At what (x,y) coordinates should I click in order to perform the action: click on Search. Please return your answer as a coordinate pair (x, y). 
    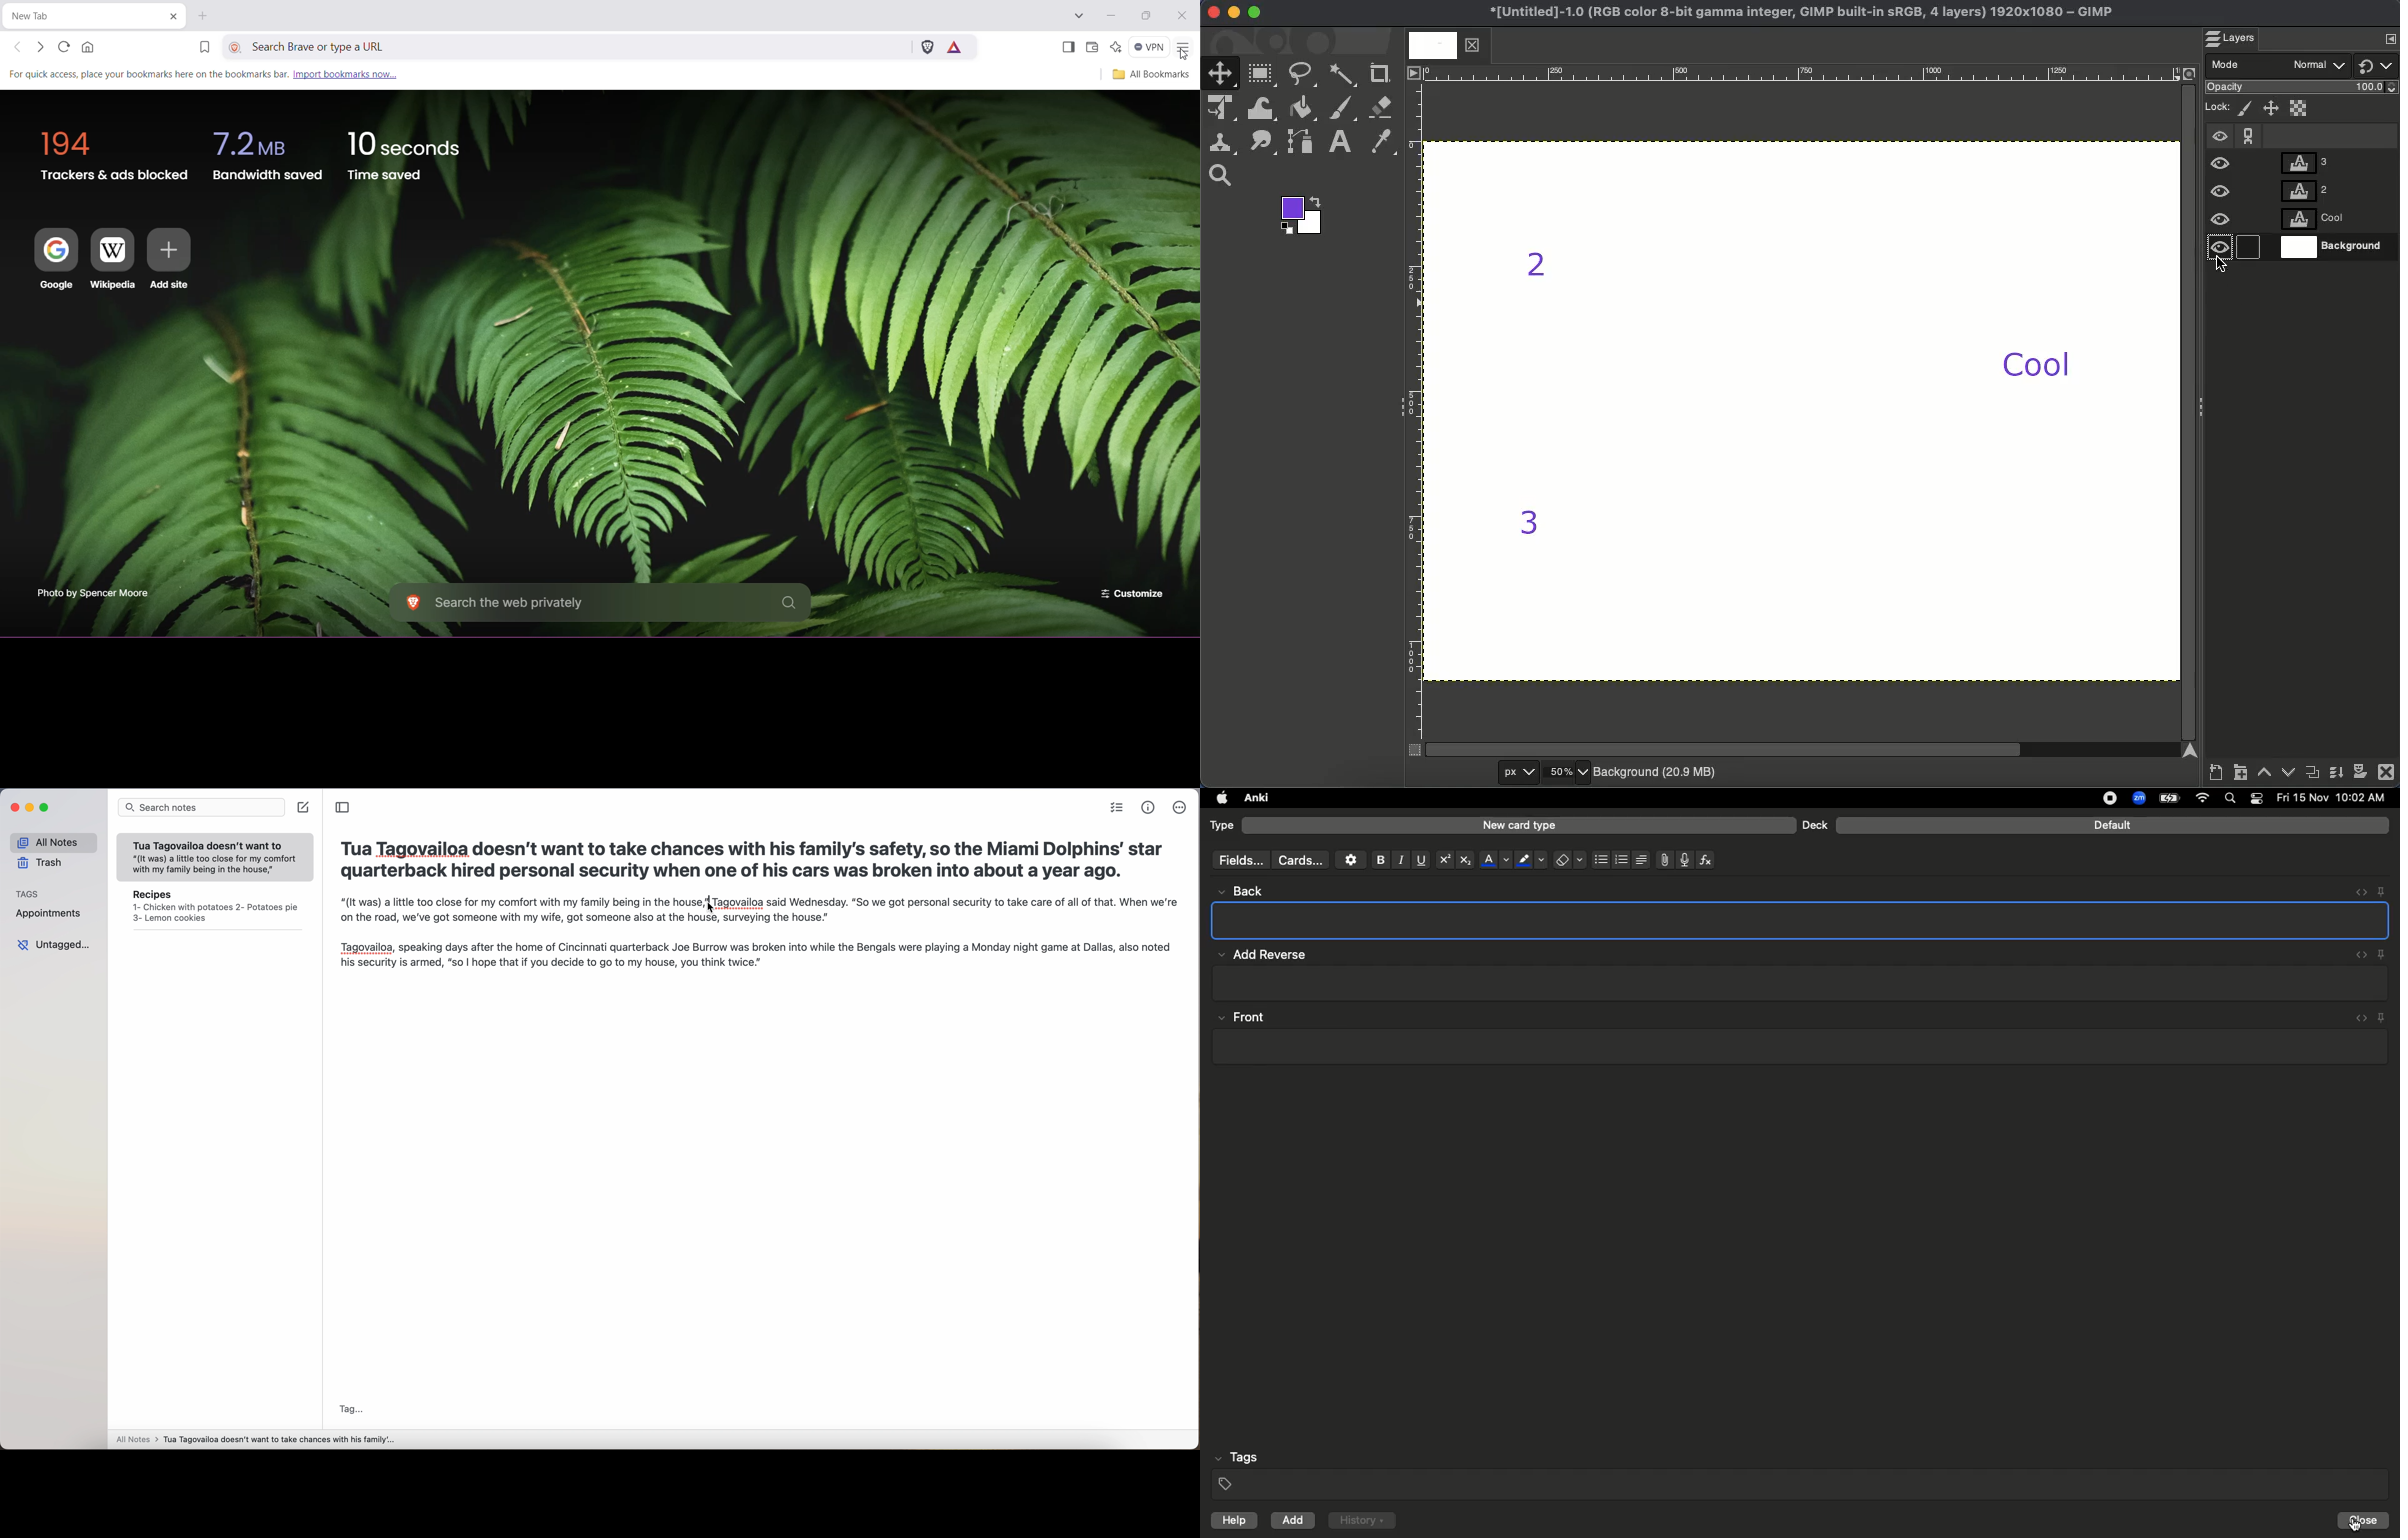
    Looking at the image, I should click on (2232, 799).